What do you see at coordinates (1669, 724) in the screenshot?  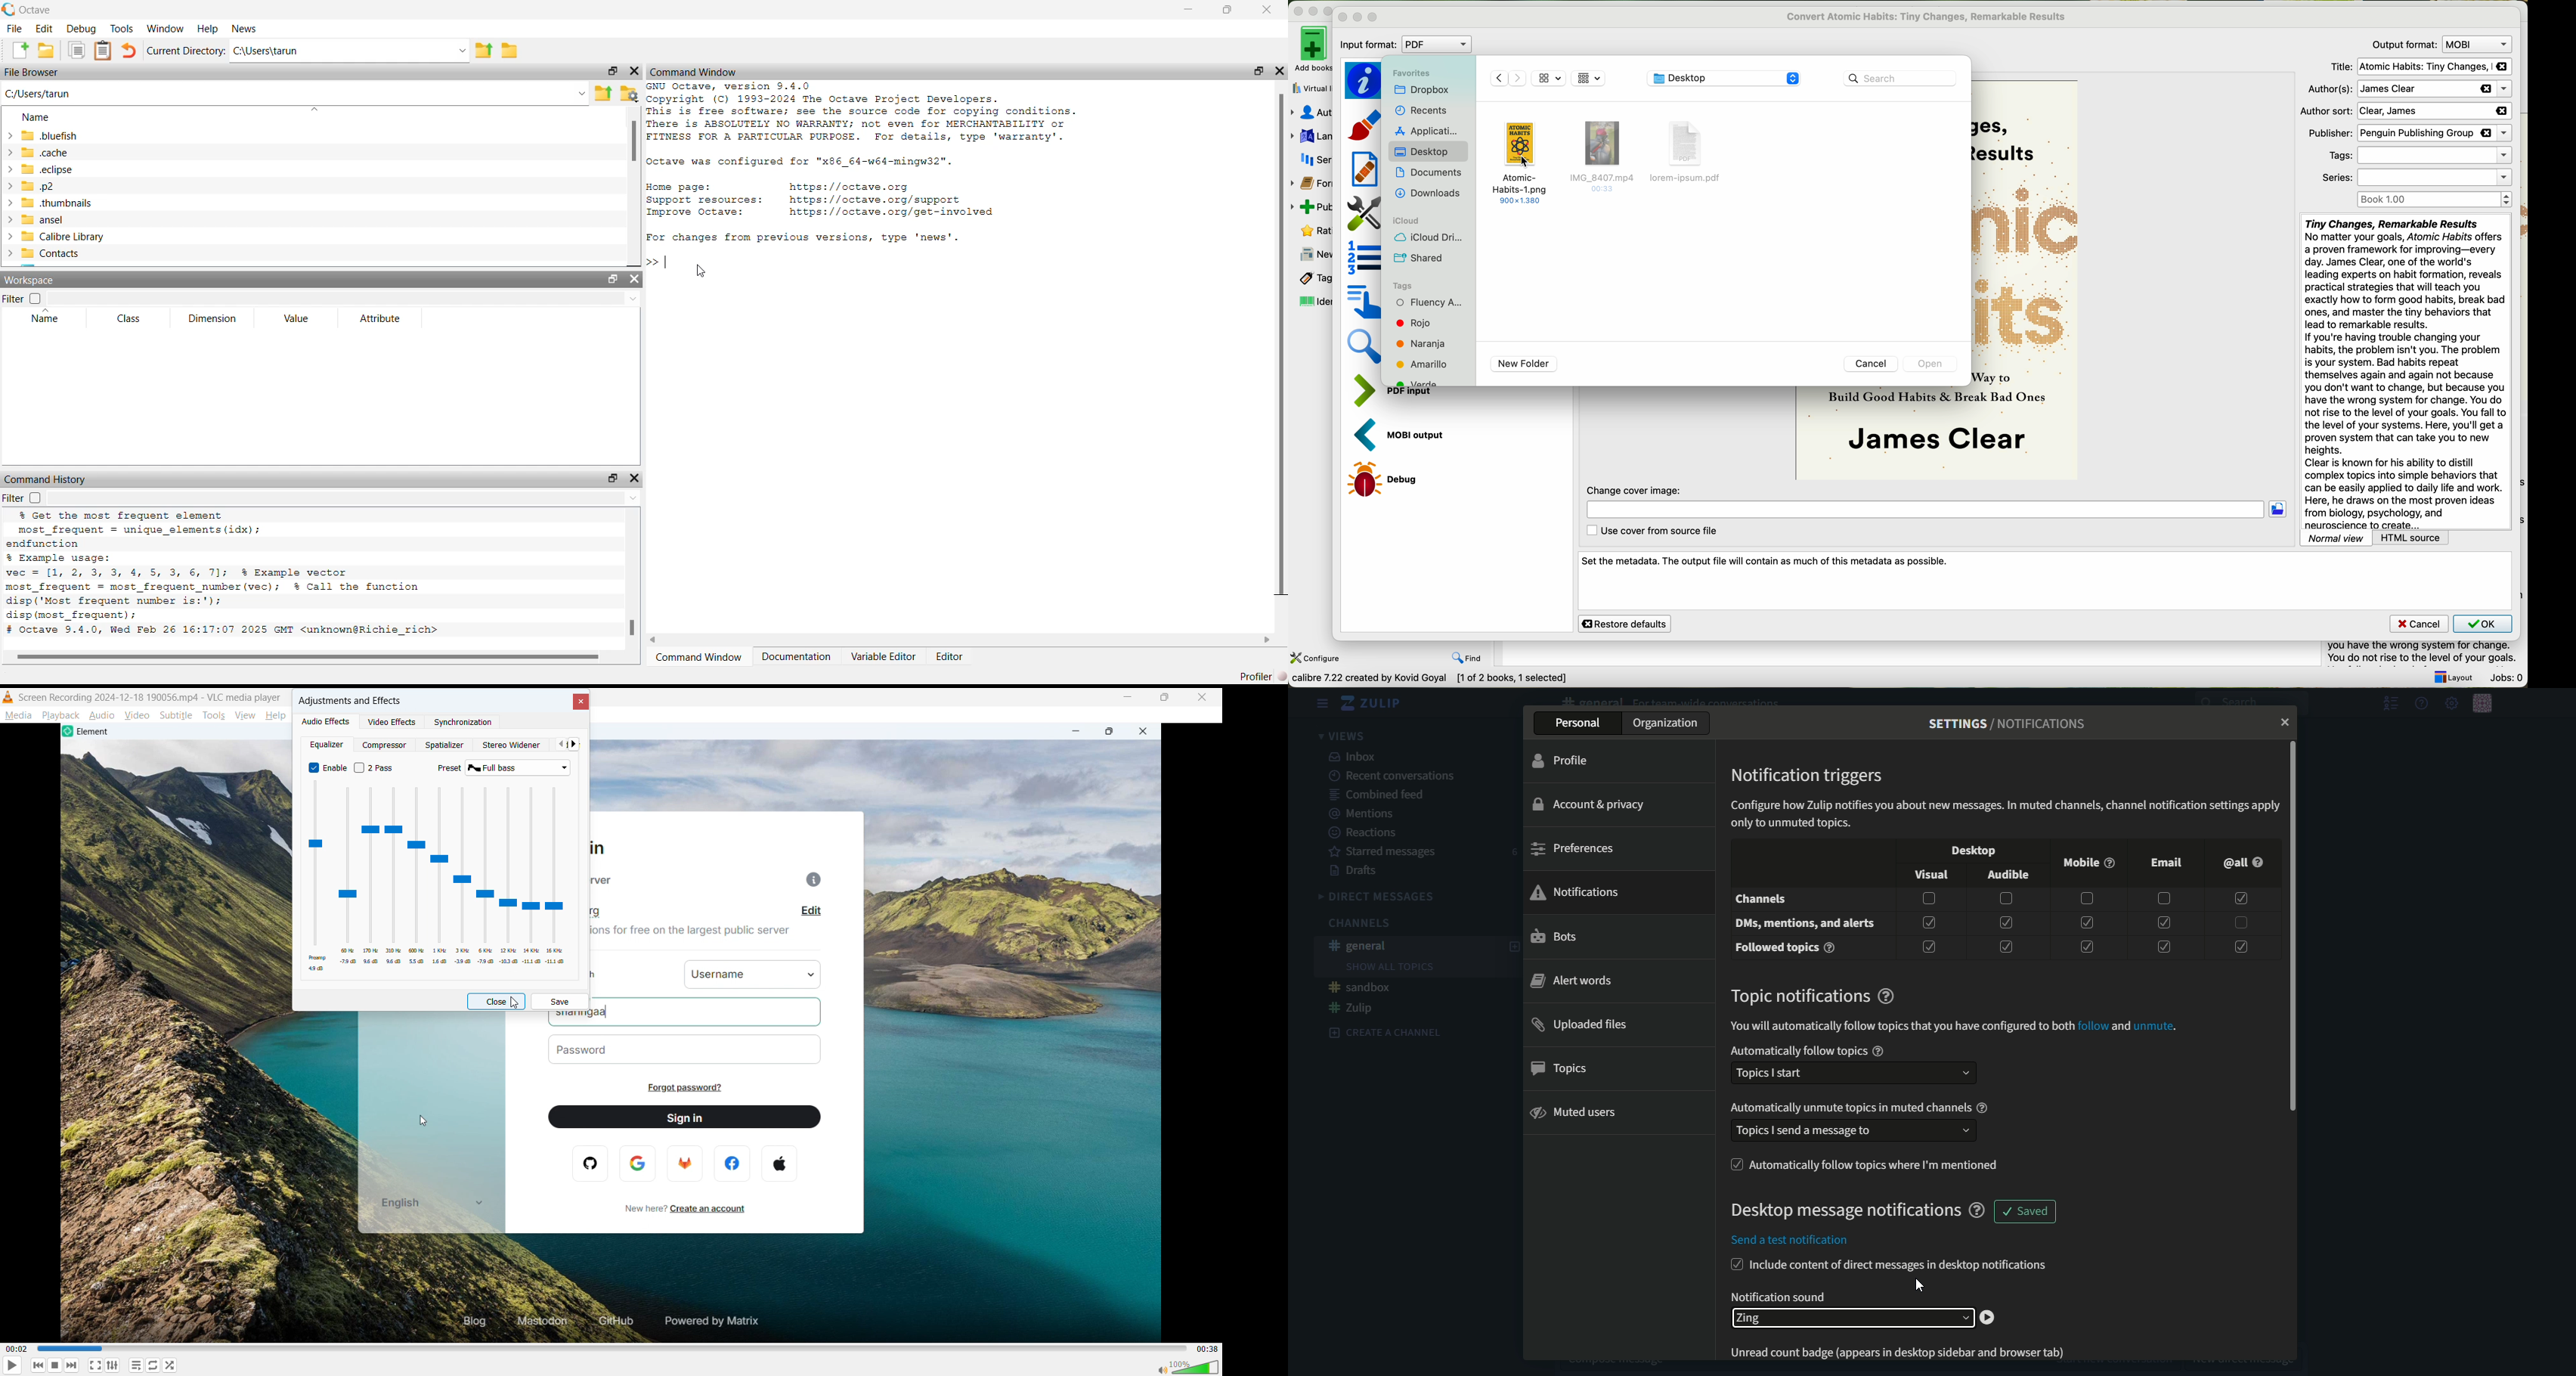 I see `organization` at bounding box center [1669, 724].